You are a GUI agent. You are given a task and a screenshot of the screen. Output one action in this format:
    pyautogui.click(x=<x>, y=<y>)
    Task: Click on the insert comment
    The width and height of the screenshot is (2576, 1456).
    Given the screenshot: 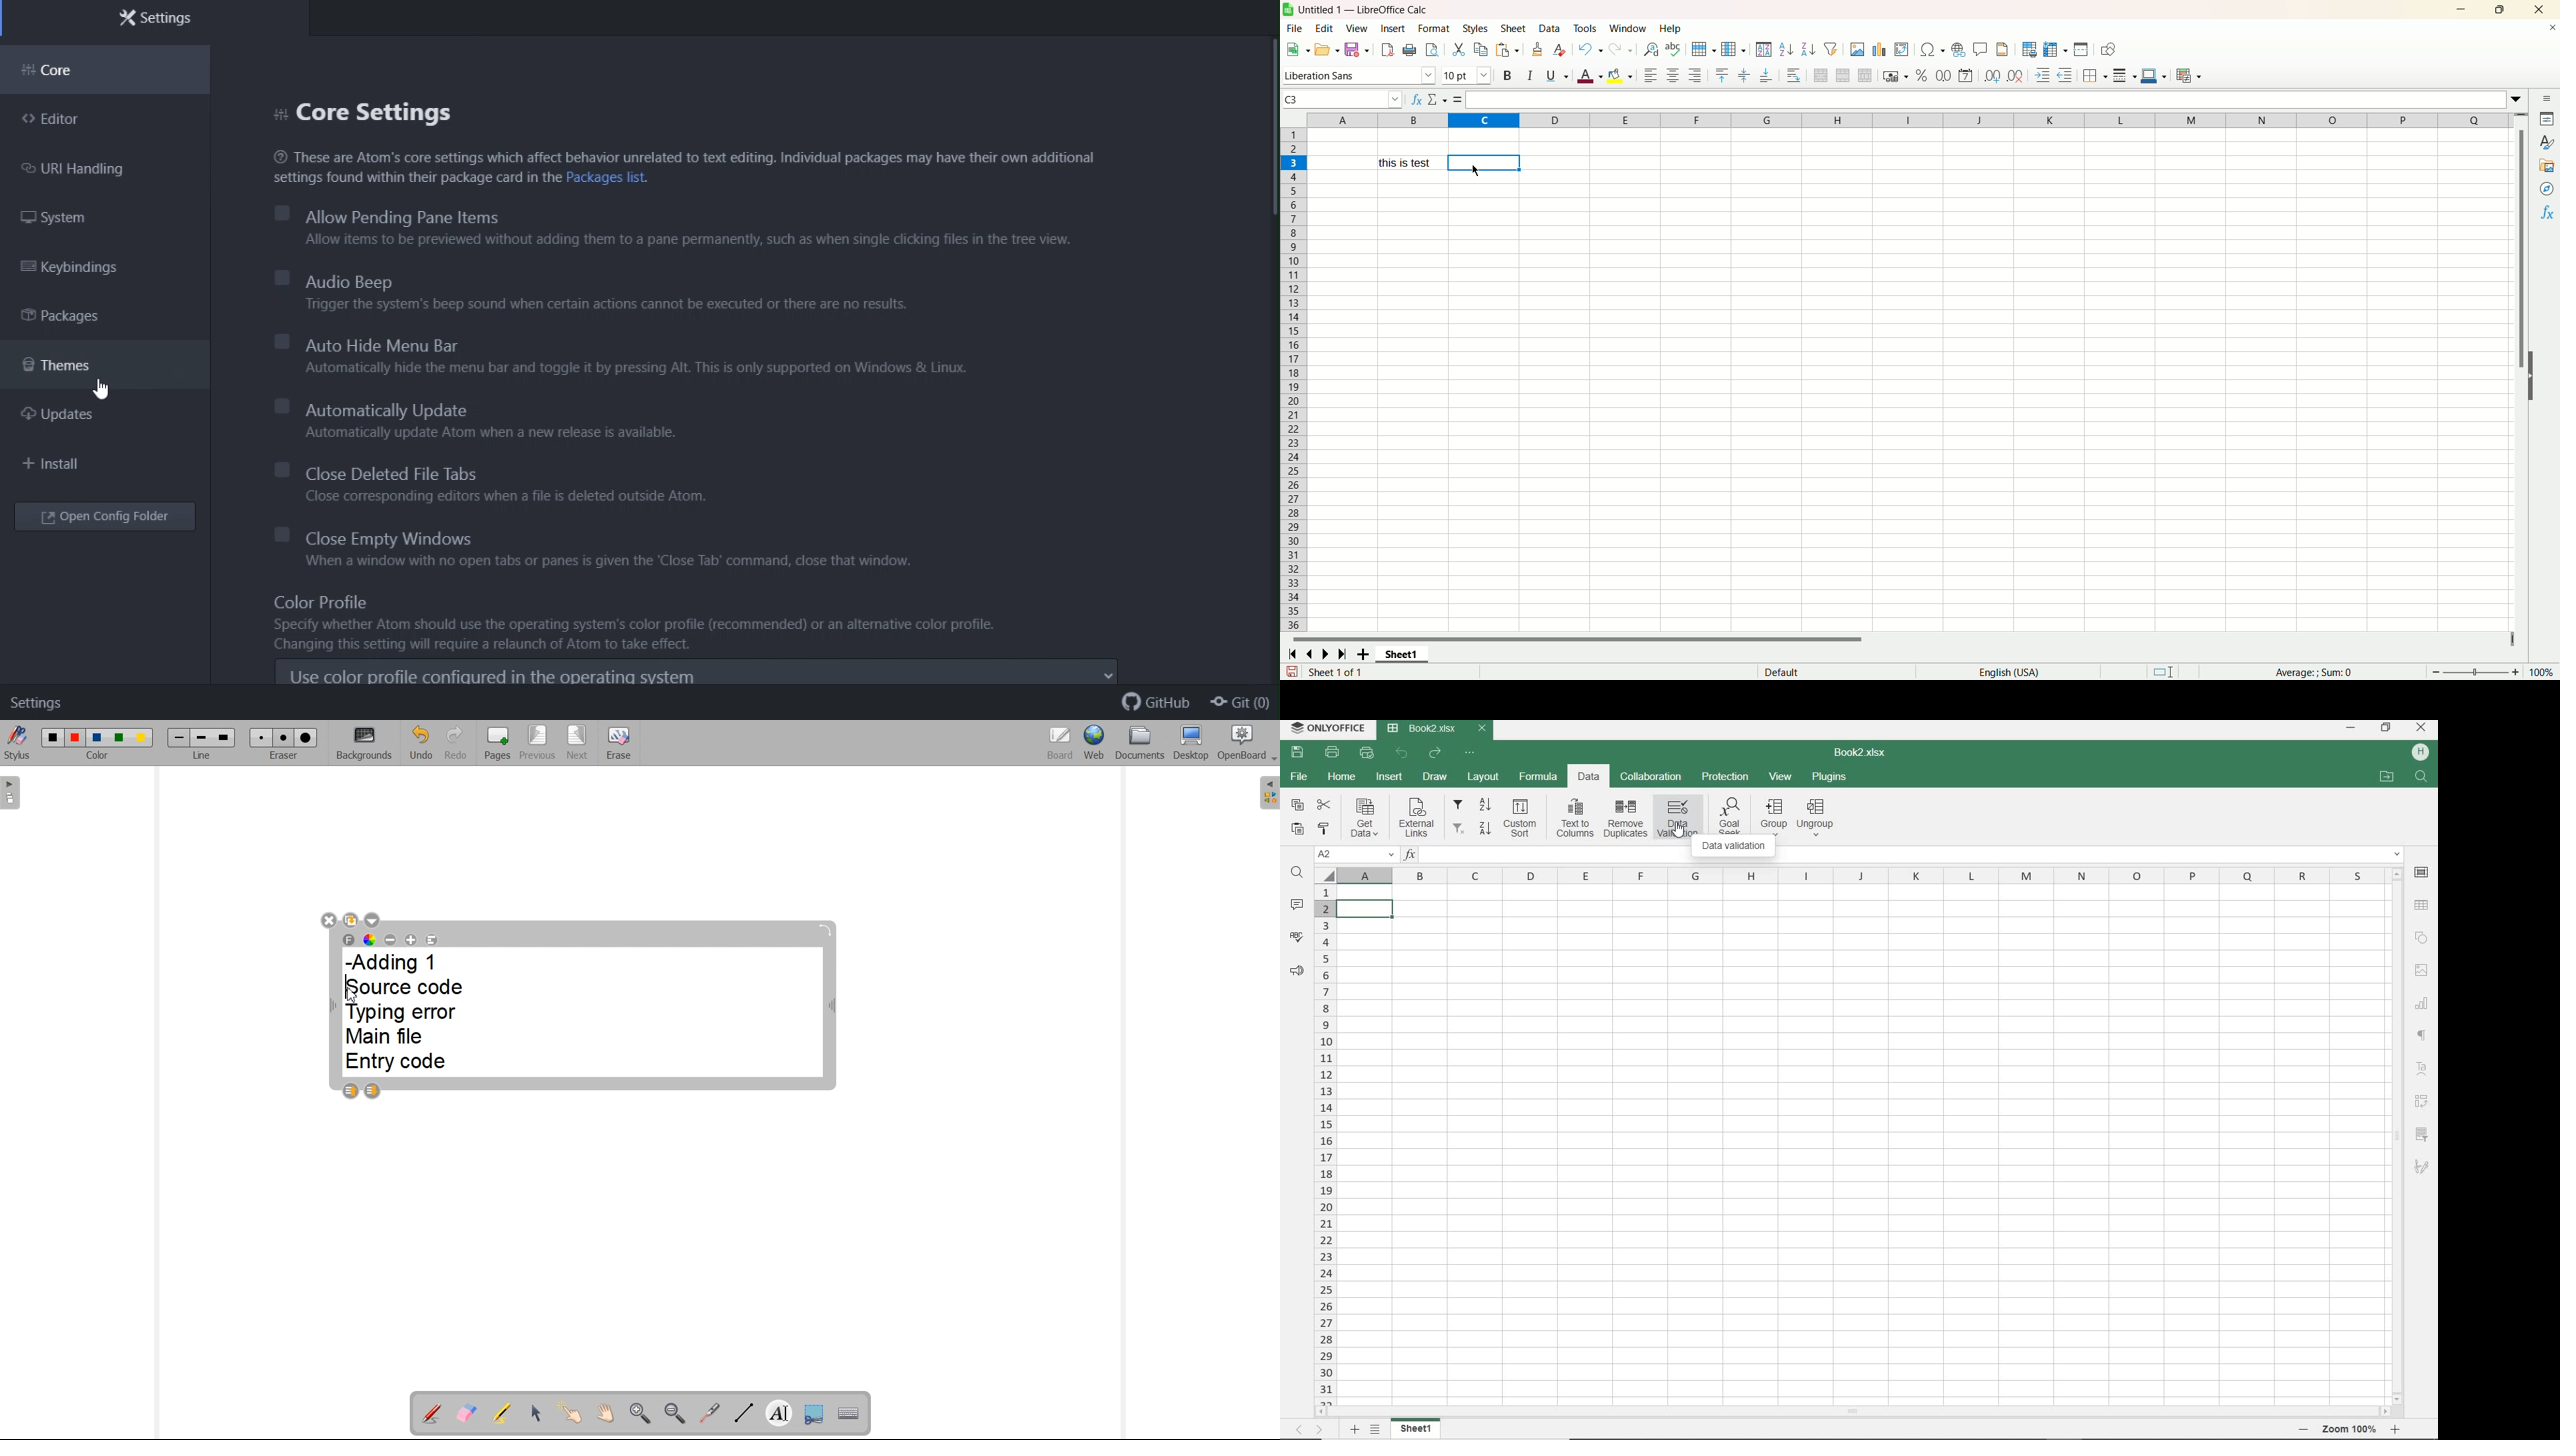 What is the action you would take?
    pyautogui.click(x=1982, y=49)
    